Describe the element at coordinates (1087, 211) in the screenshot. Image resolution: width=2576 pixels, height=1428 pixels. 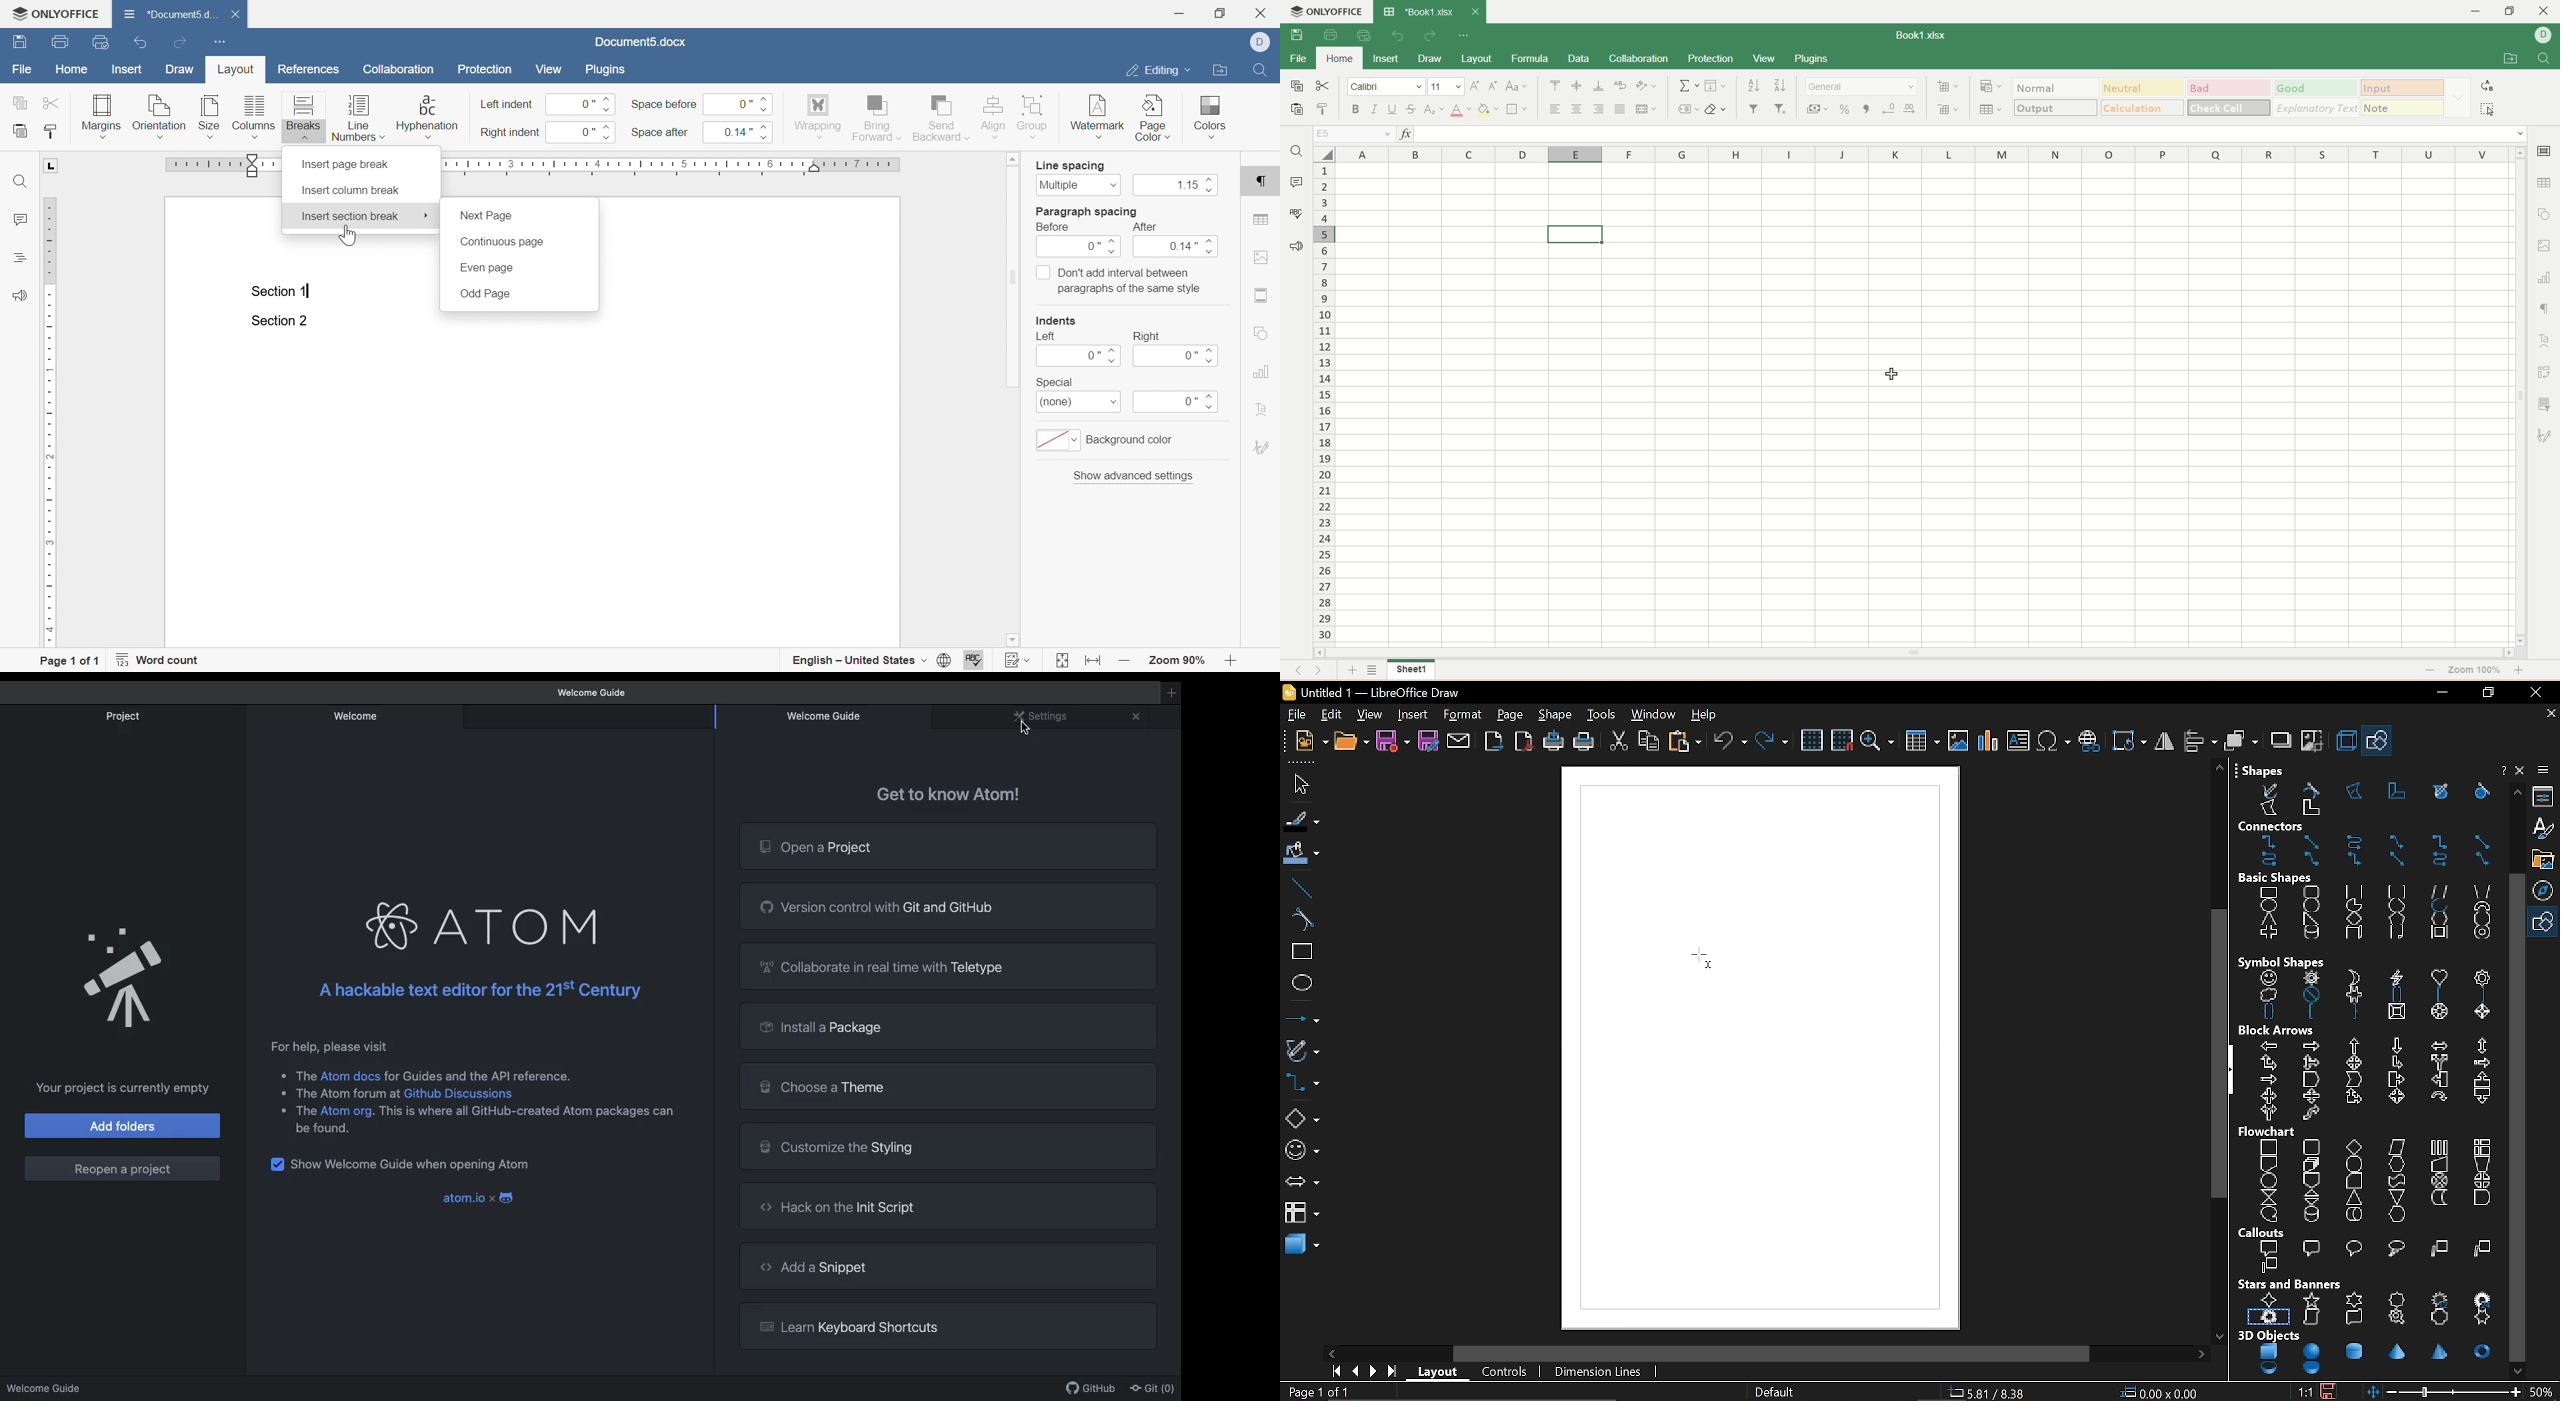
I see `paragraph spacing` at that location.